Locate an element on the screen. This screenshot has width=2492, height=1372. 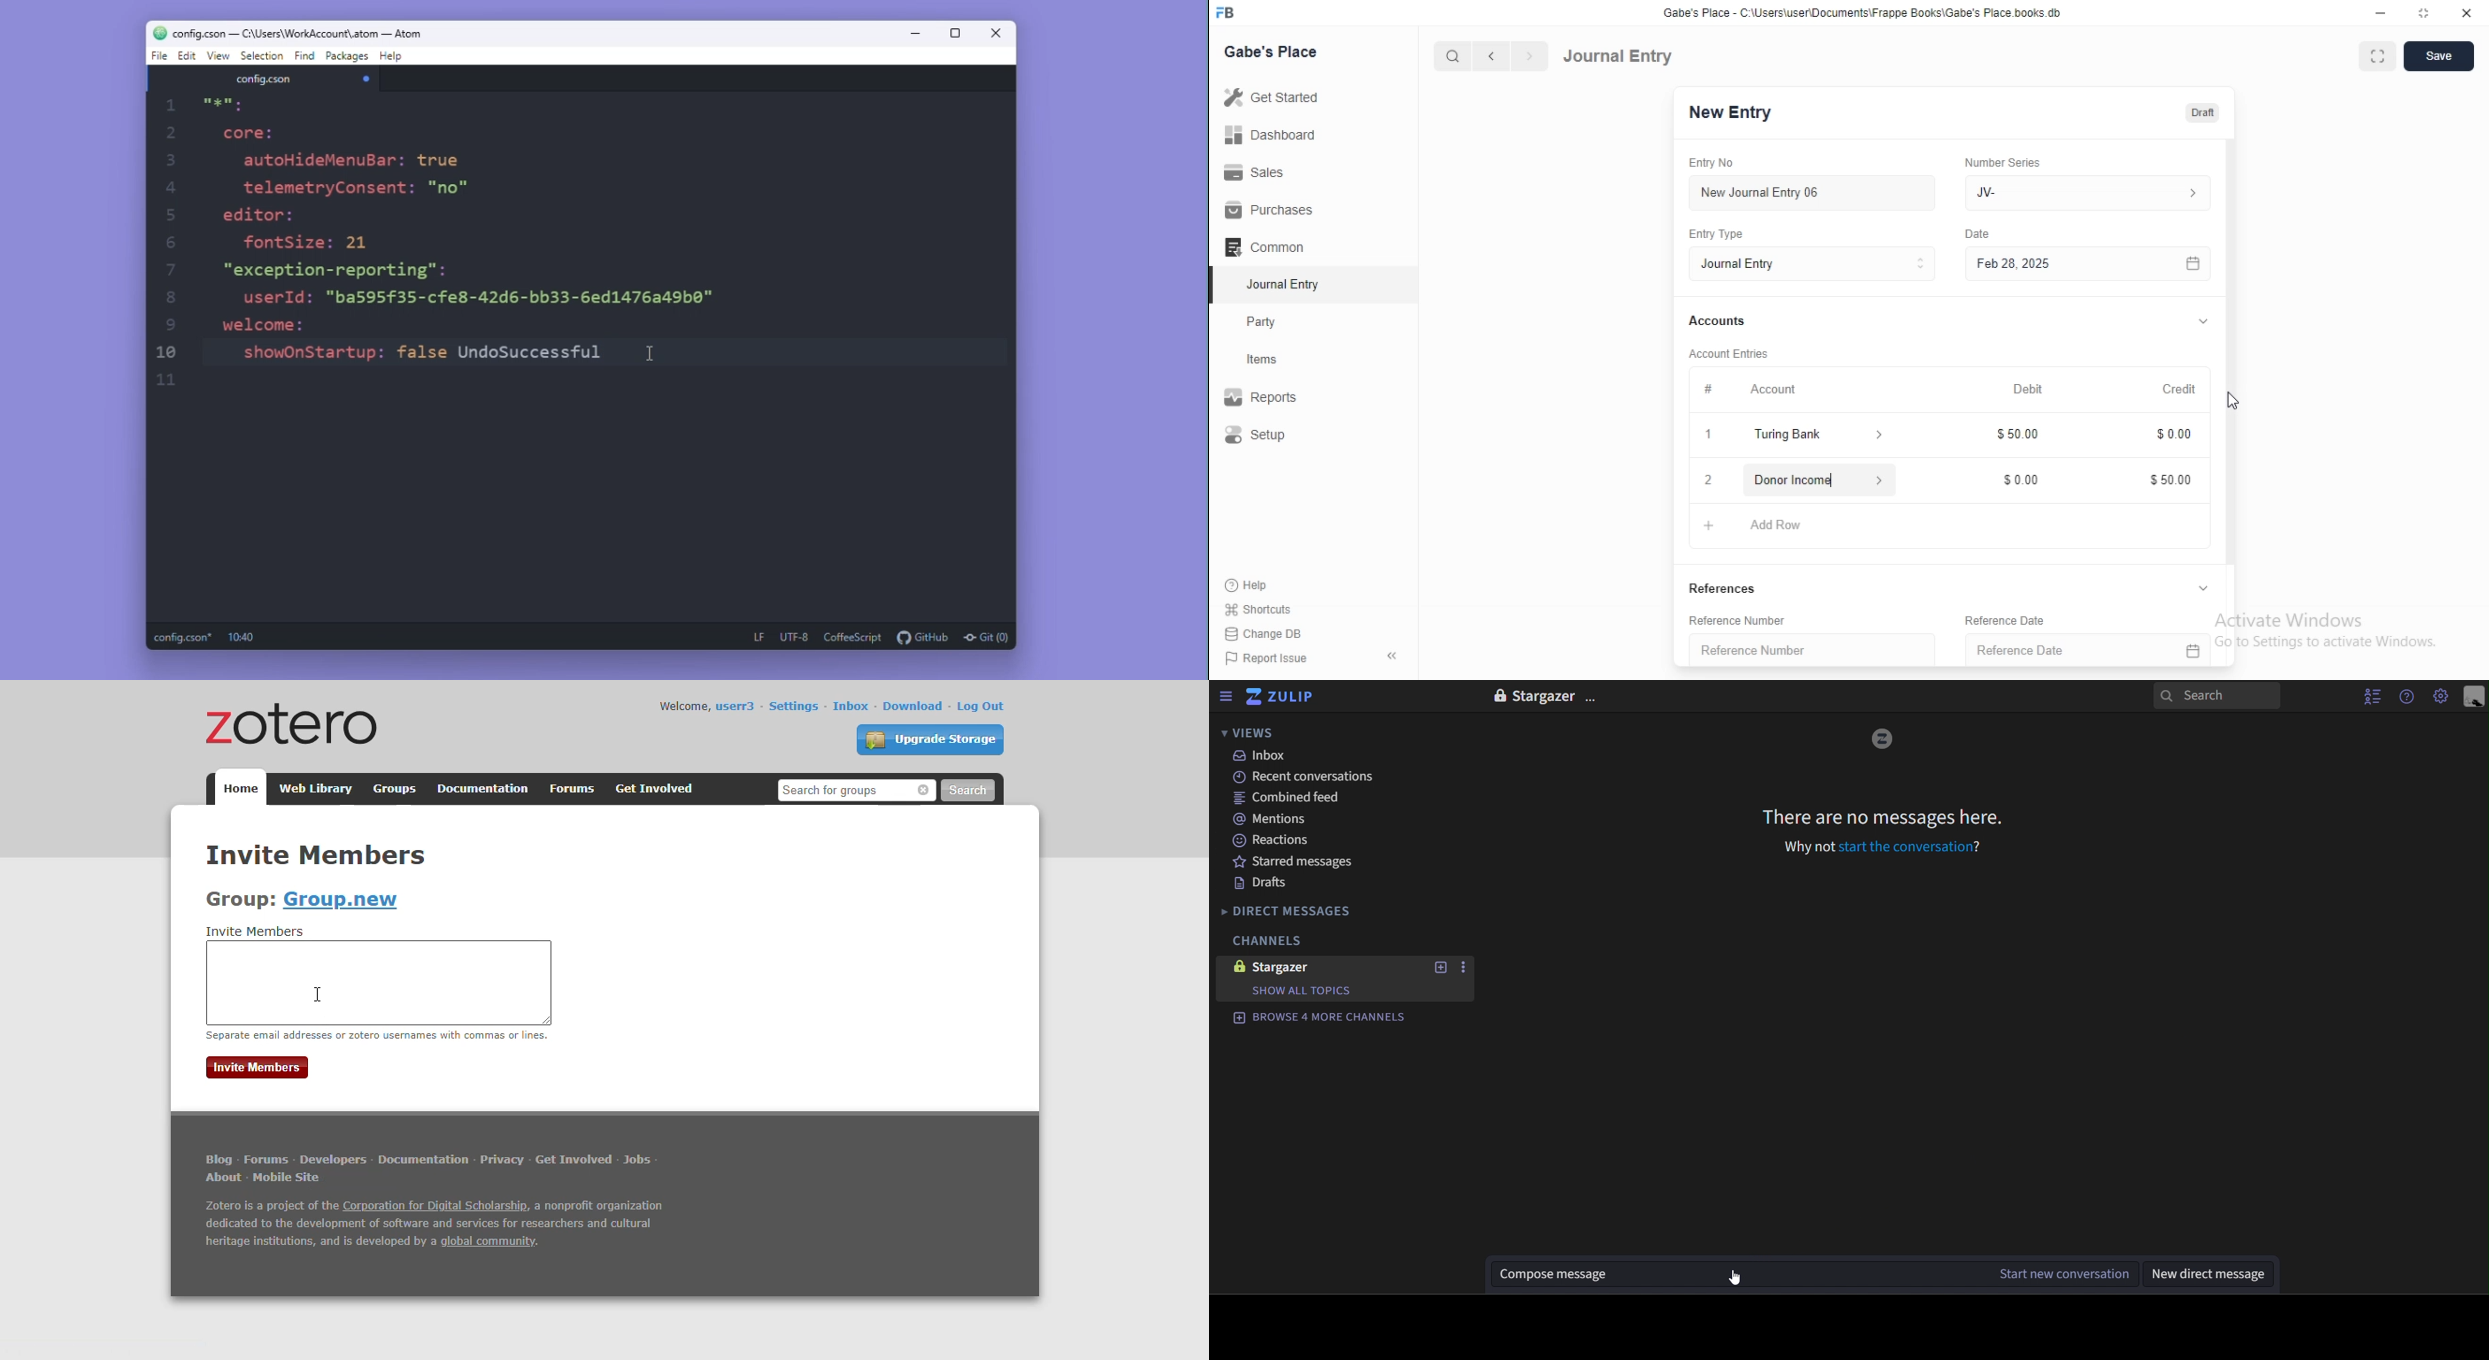
zulip is located at coordinates (1282, 697).